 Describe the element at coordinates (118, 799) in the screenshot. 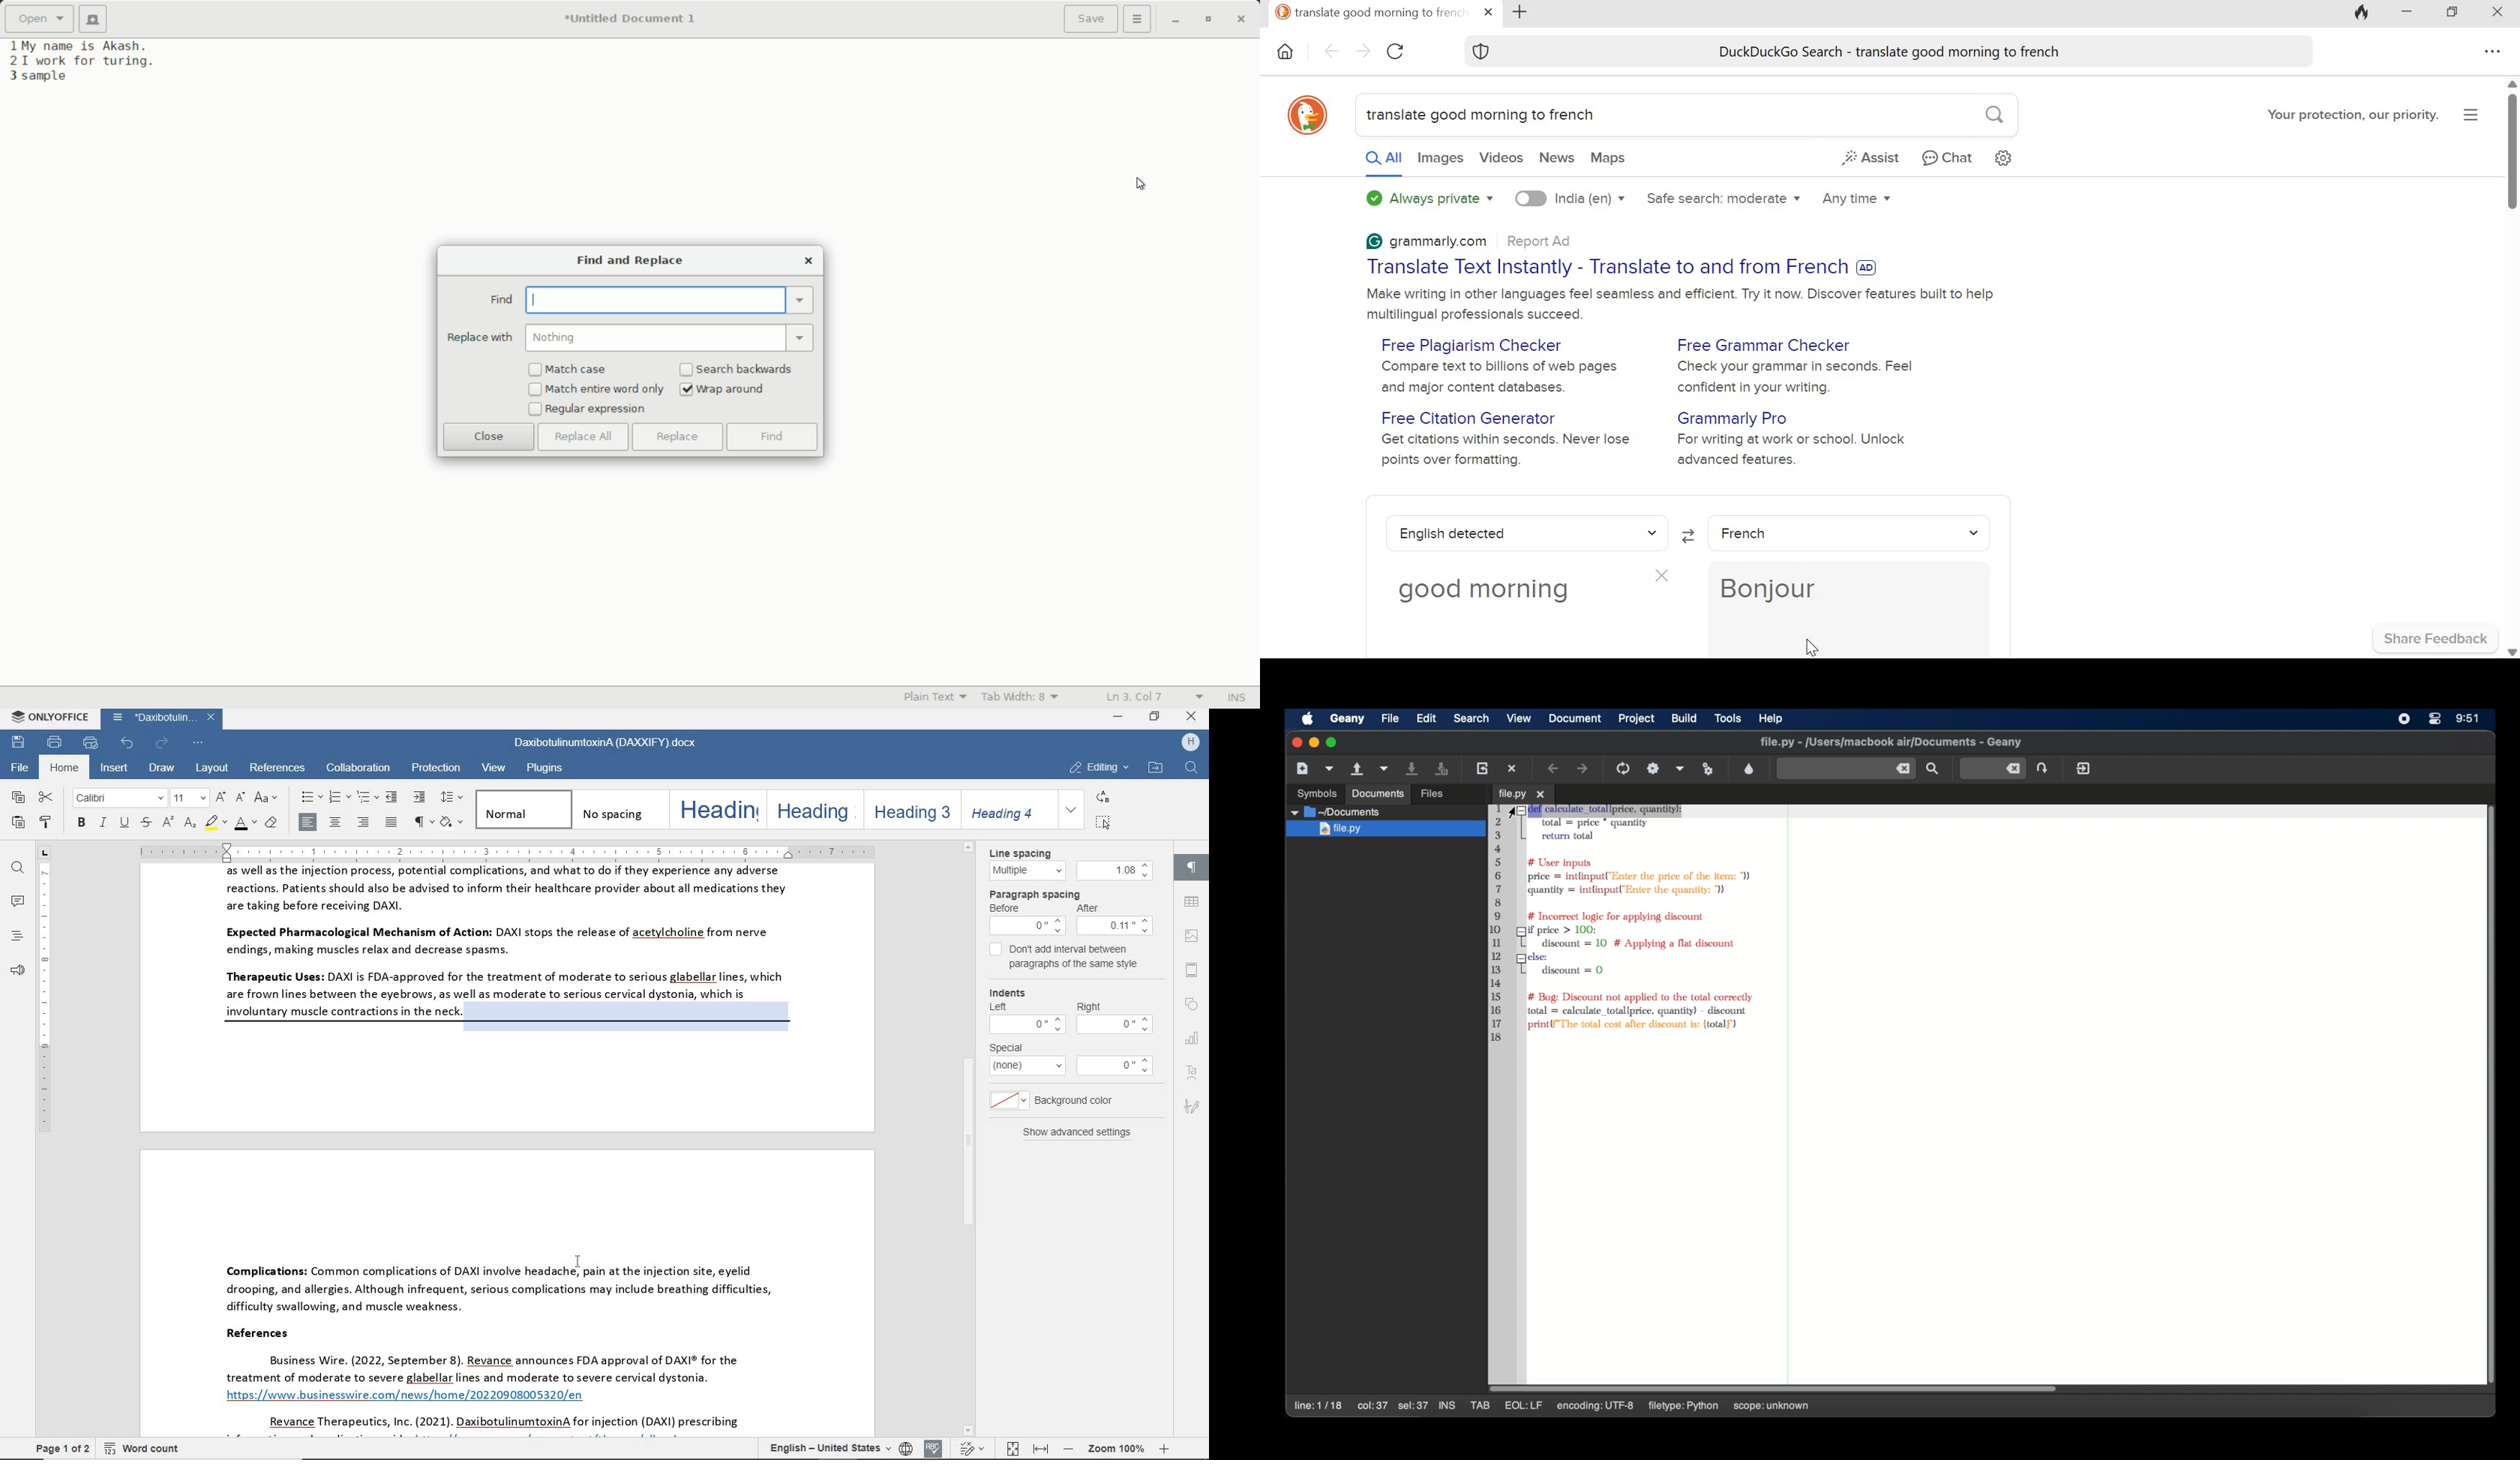

I see `font` at that location.